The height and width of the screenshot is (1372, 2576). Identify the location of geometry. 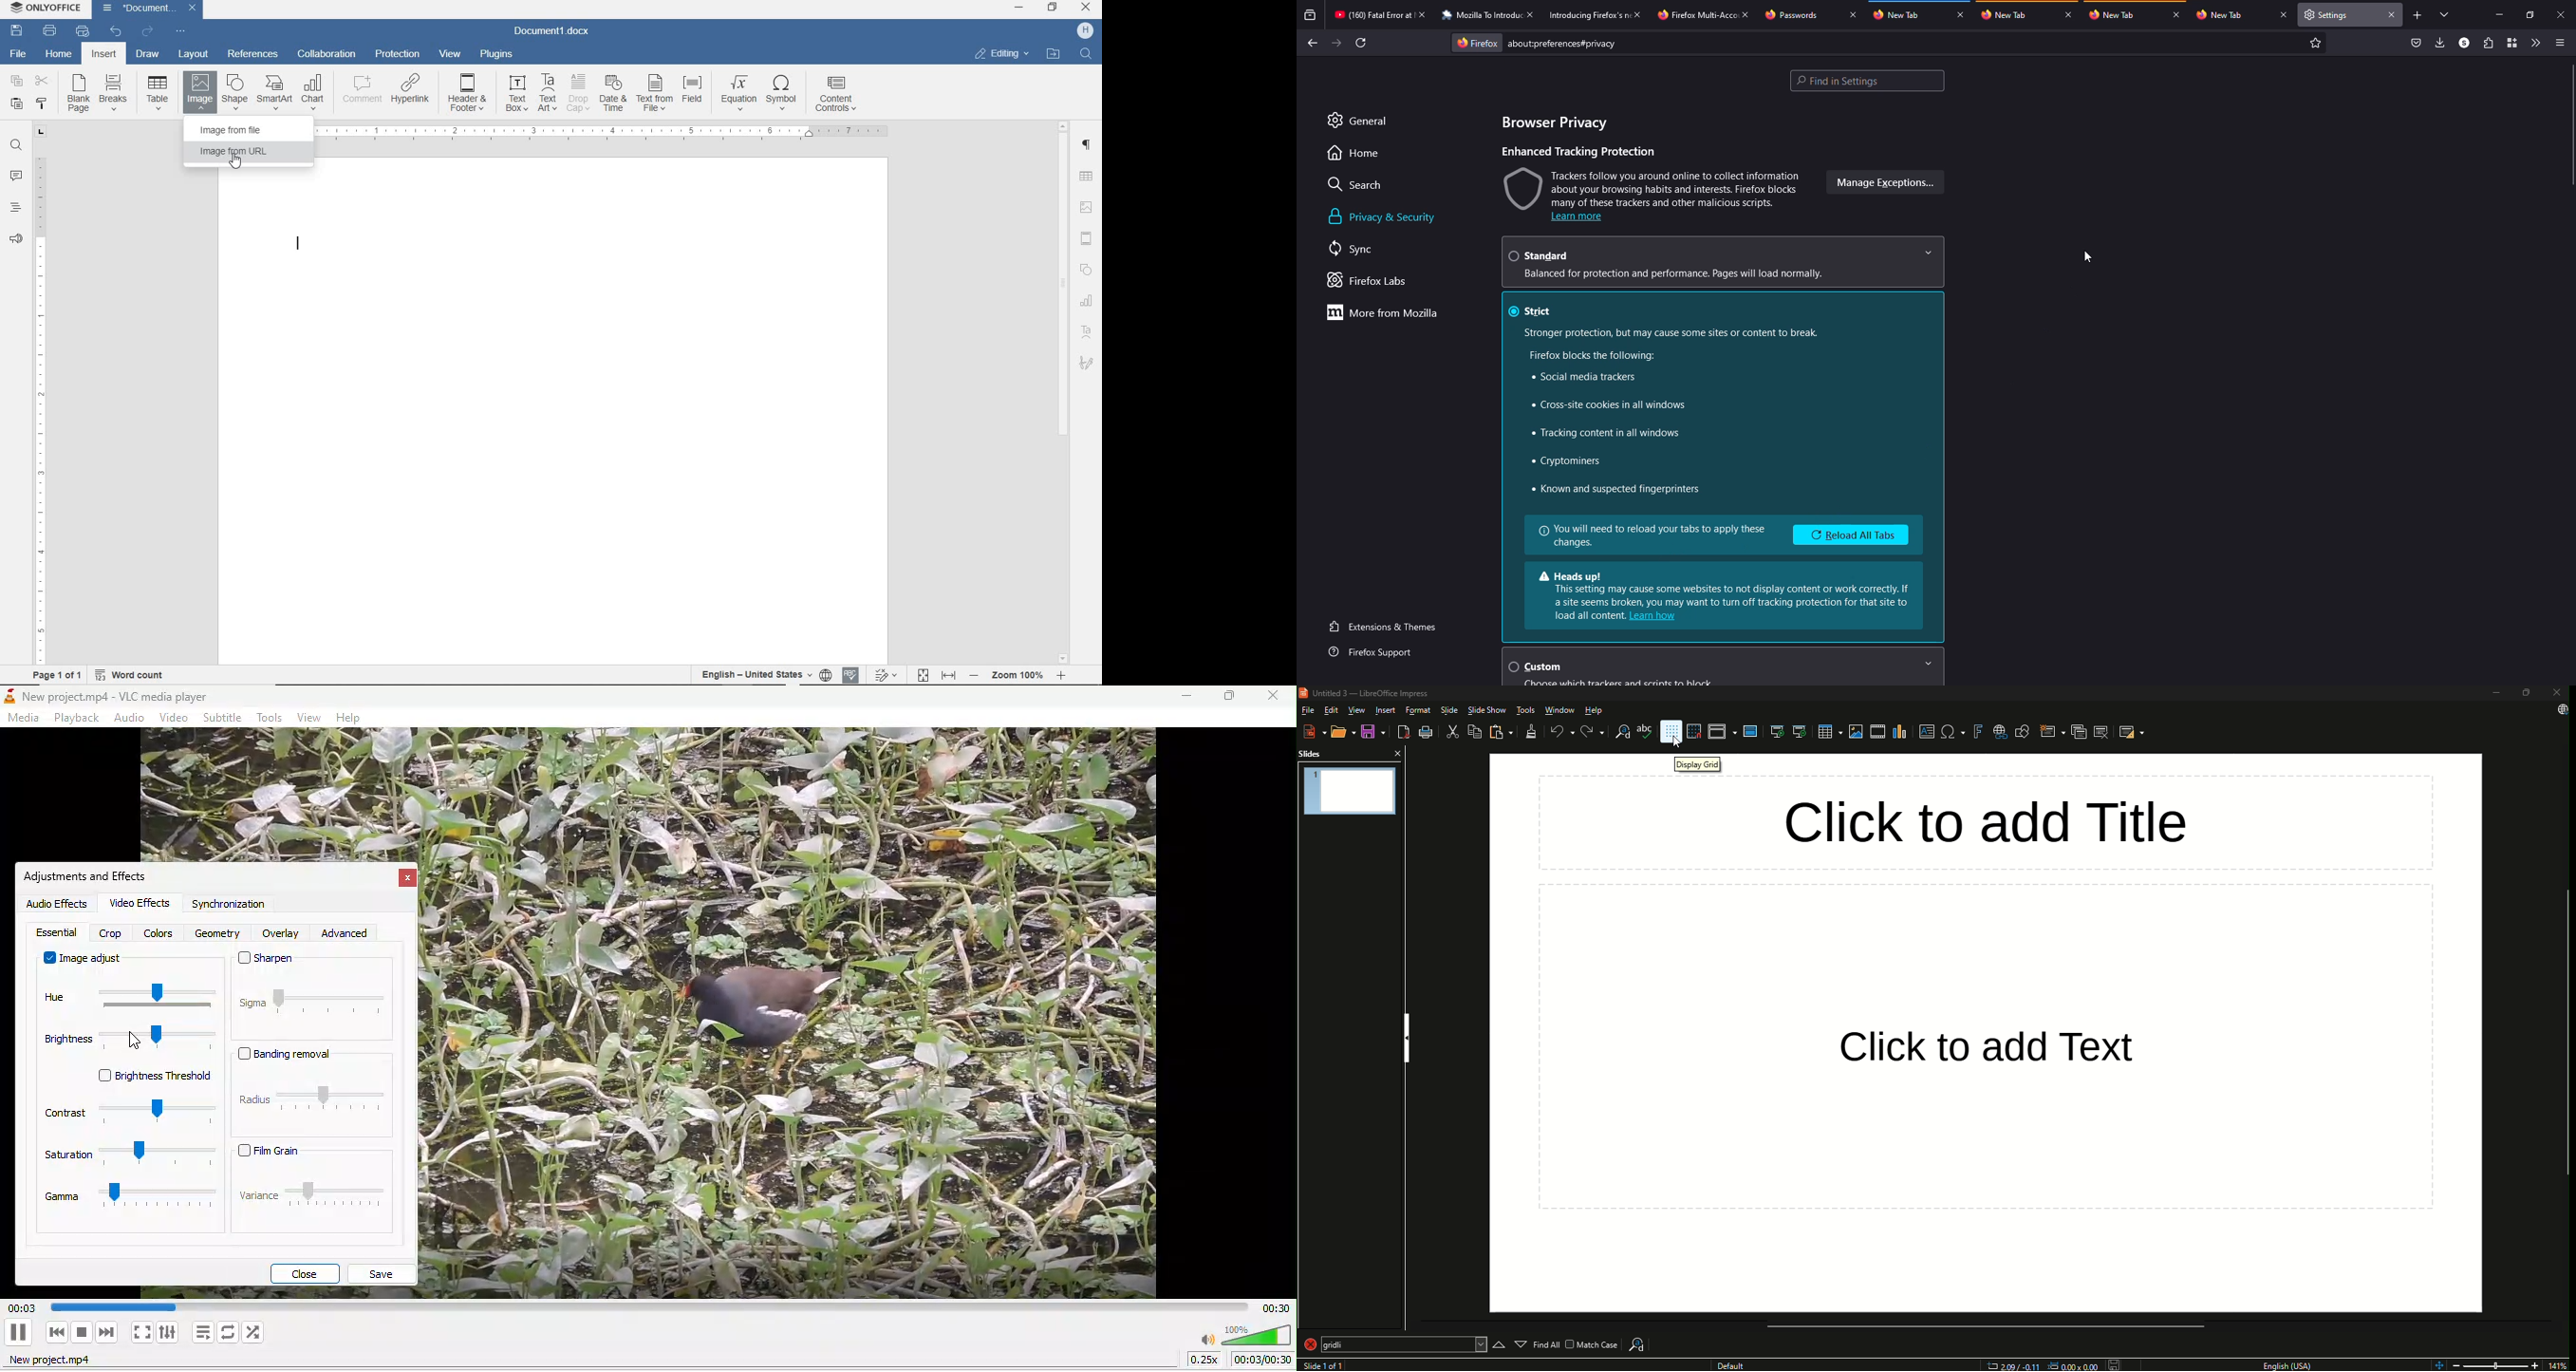
(215, 934).